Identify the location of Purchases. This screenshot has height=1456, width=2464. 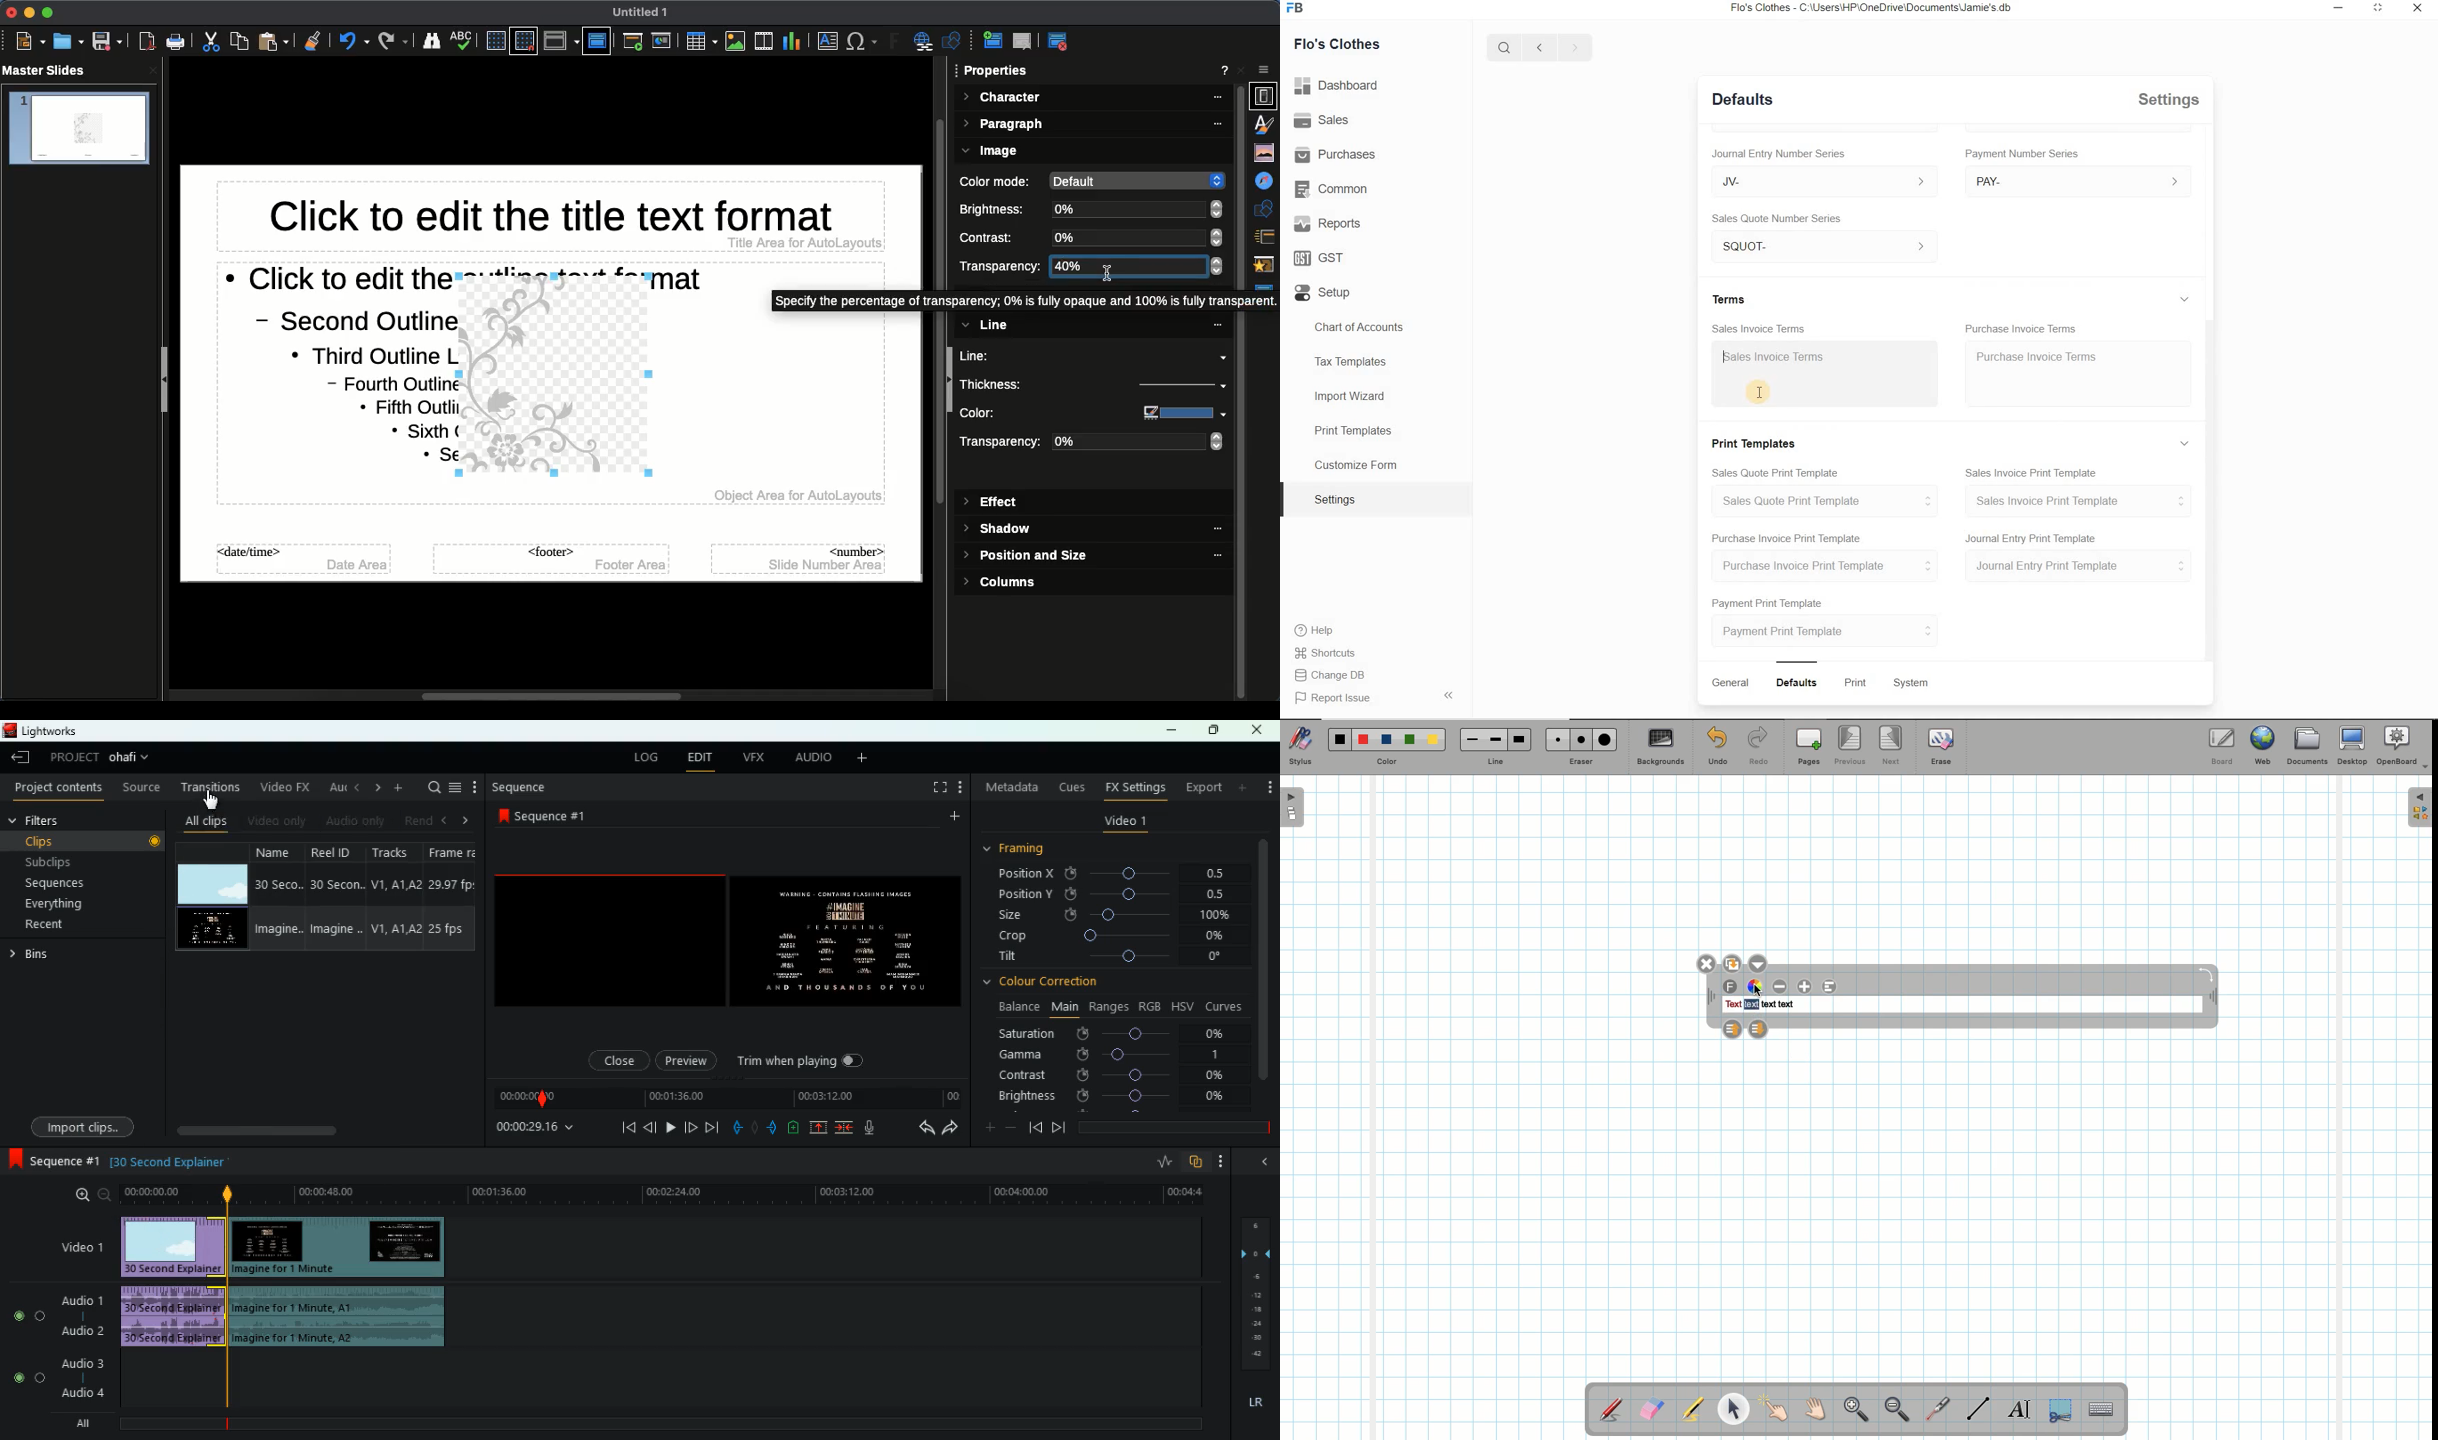
(1335, 153).